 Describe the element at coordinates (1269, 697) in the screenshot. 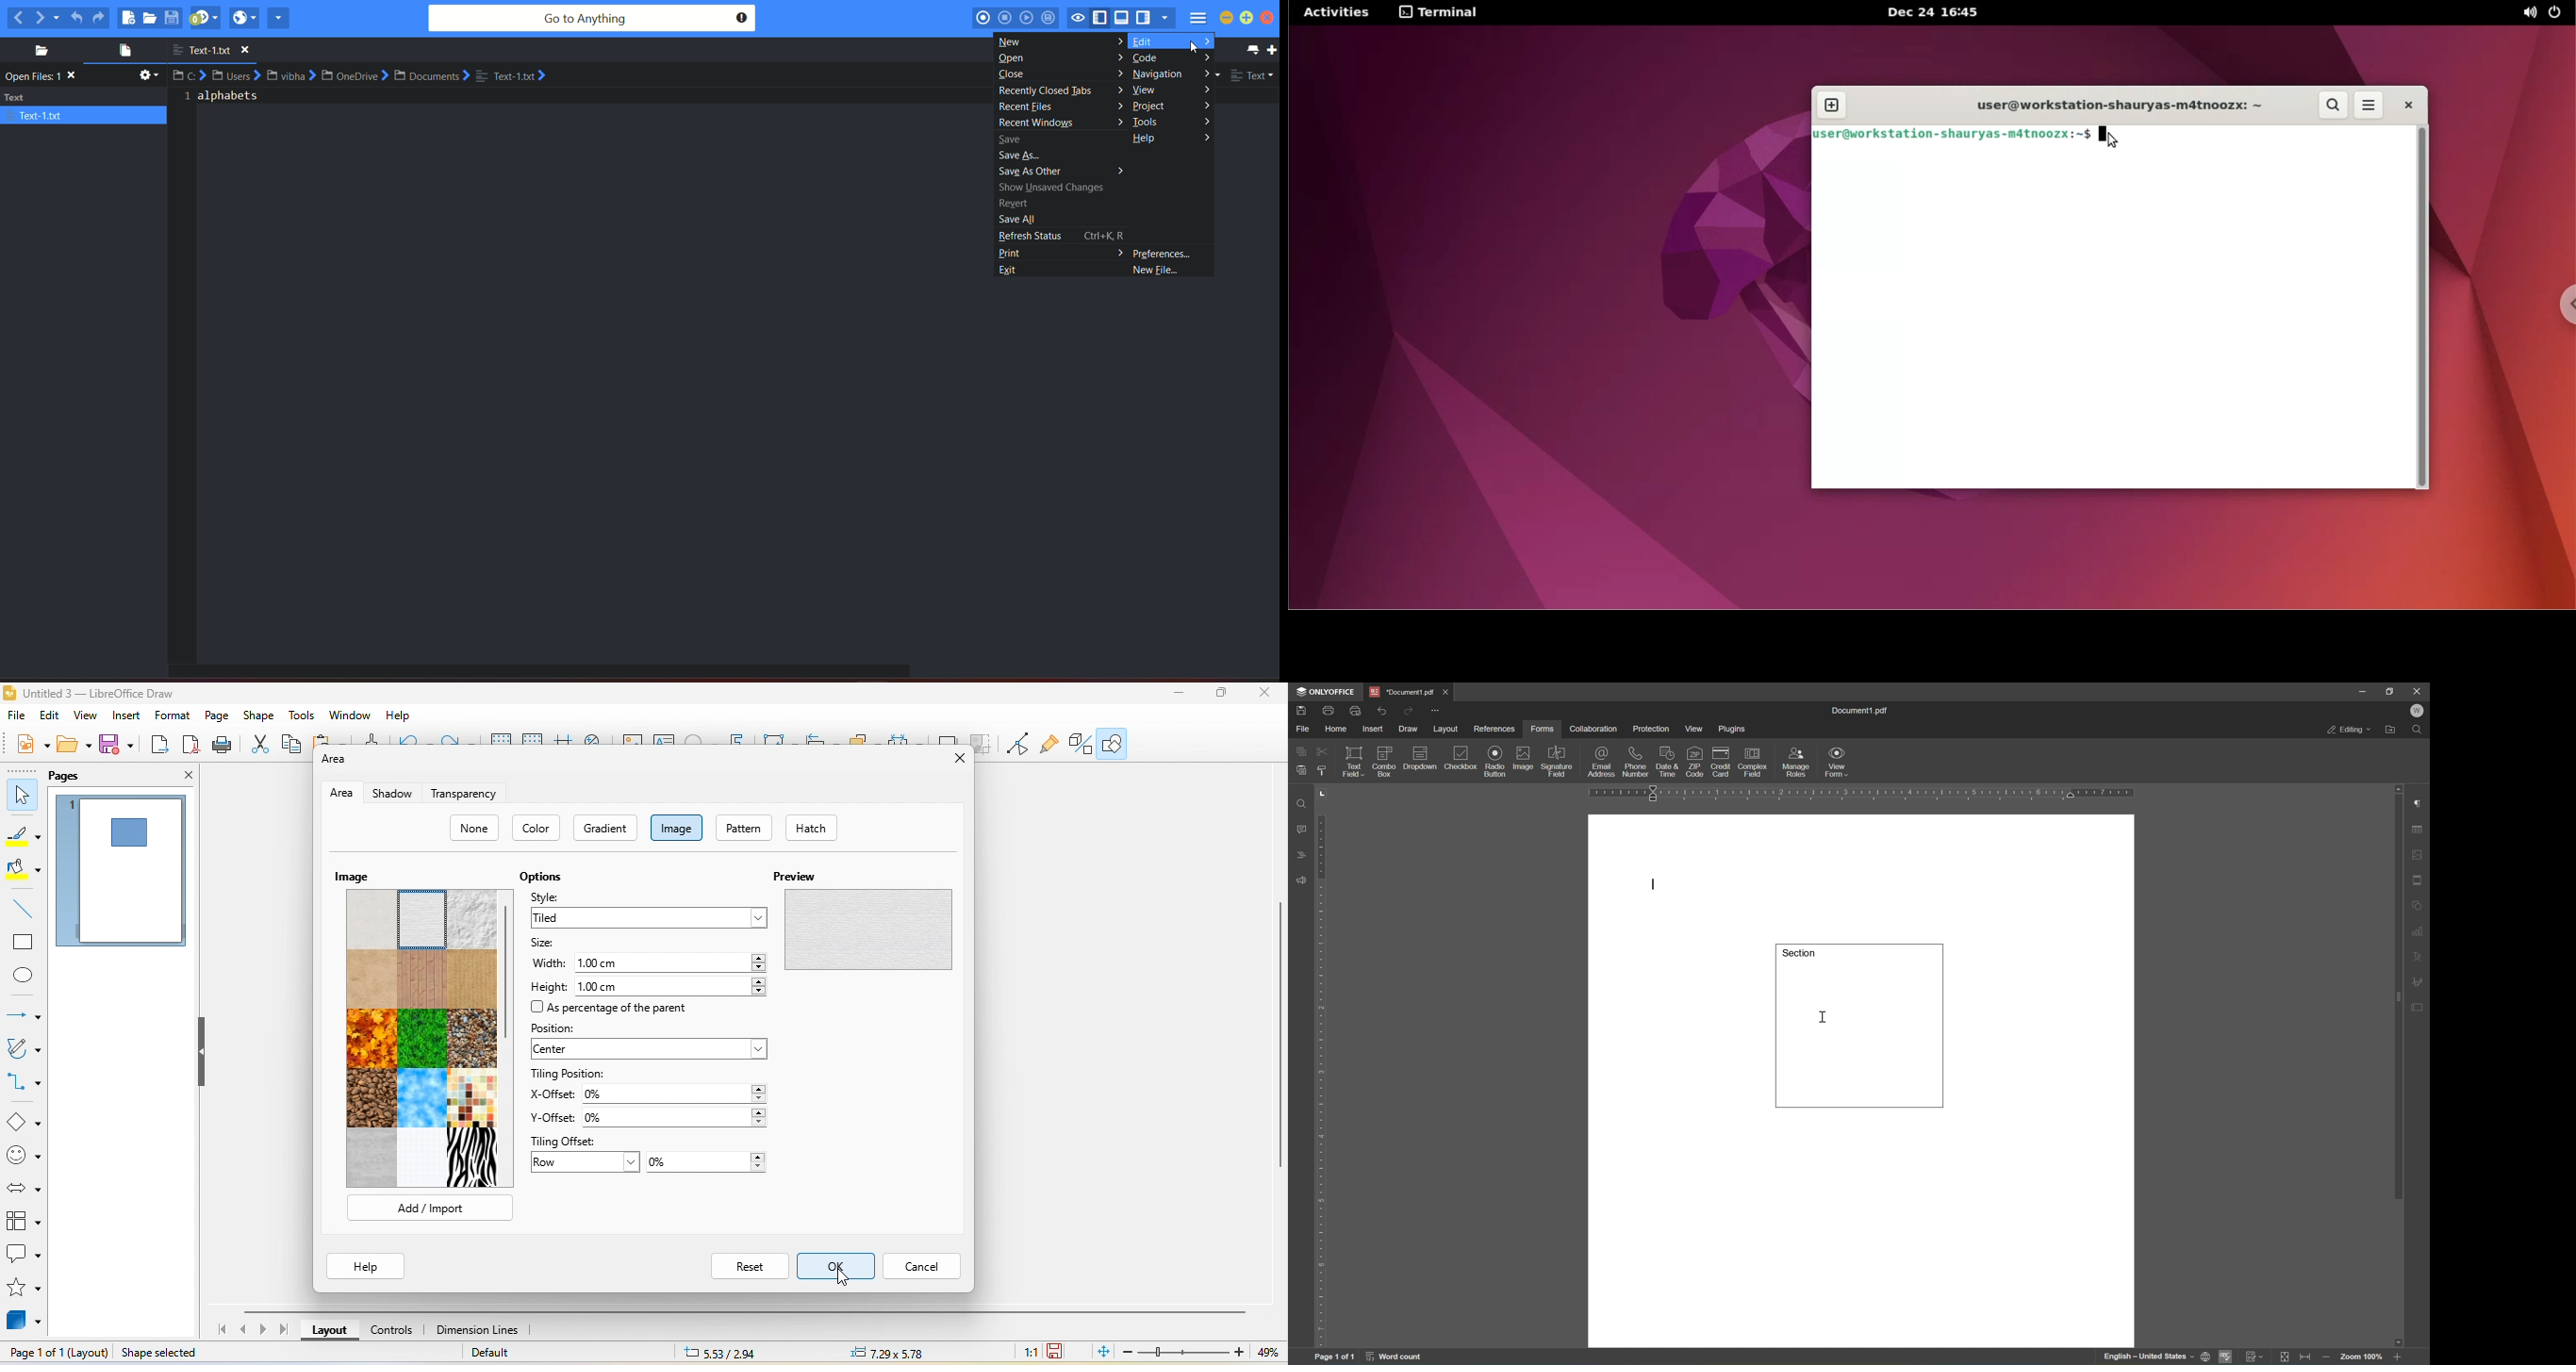

I see `close` at that location.